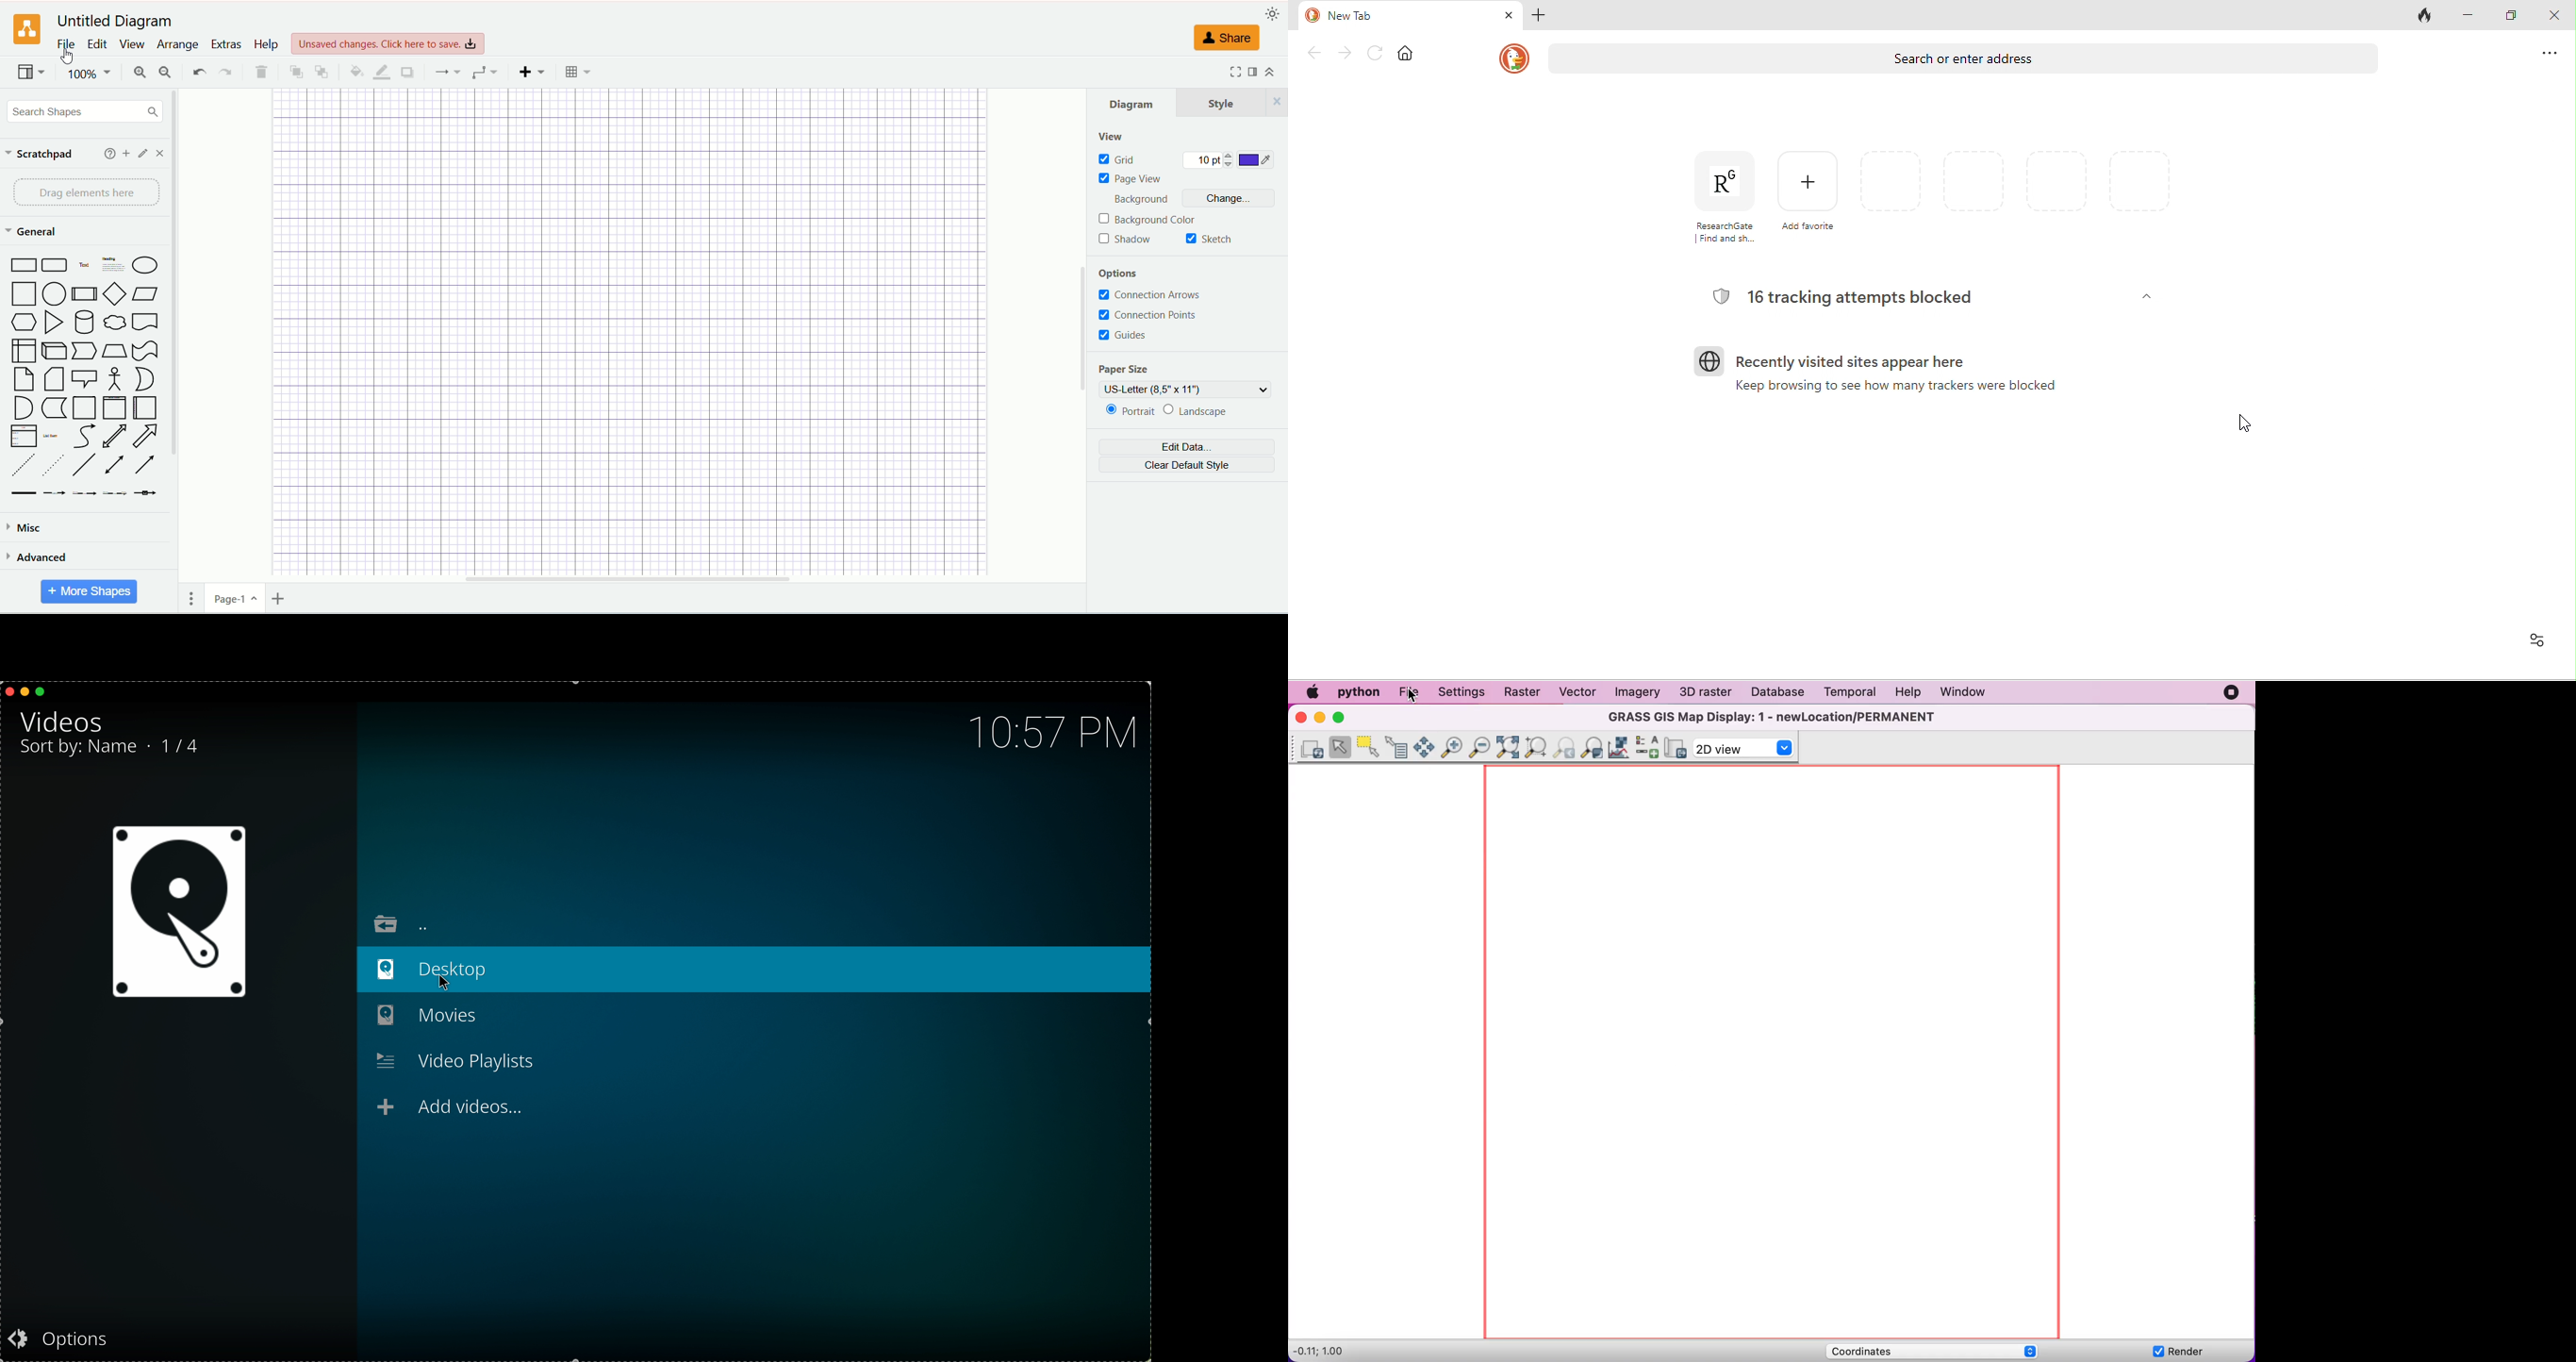 Image resolution: width=2576 pixels, height=1372 pixels. Describe the element at coordinates (54, 466) in the screenshot. I see `Dotted Line` at that location.